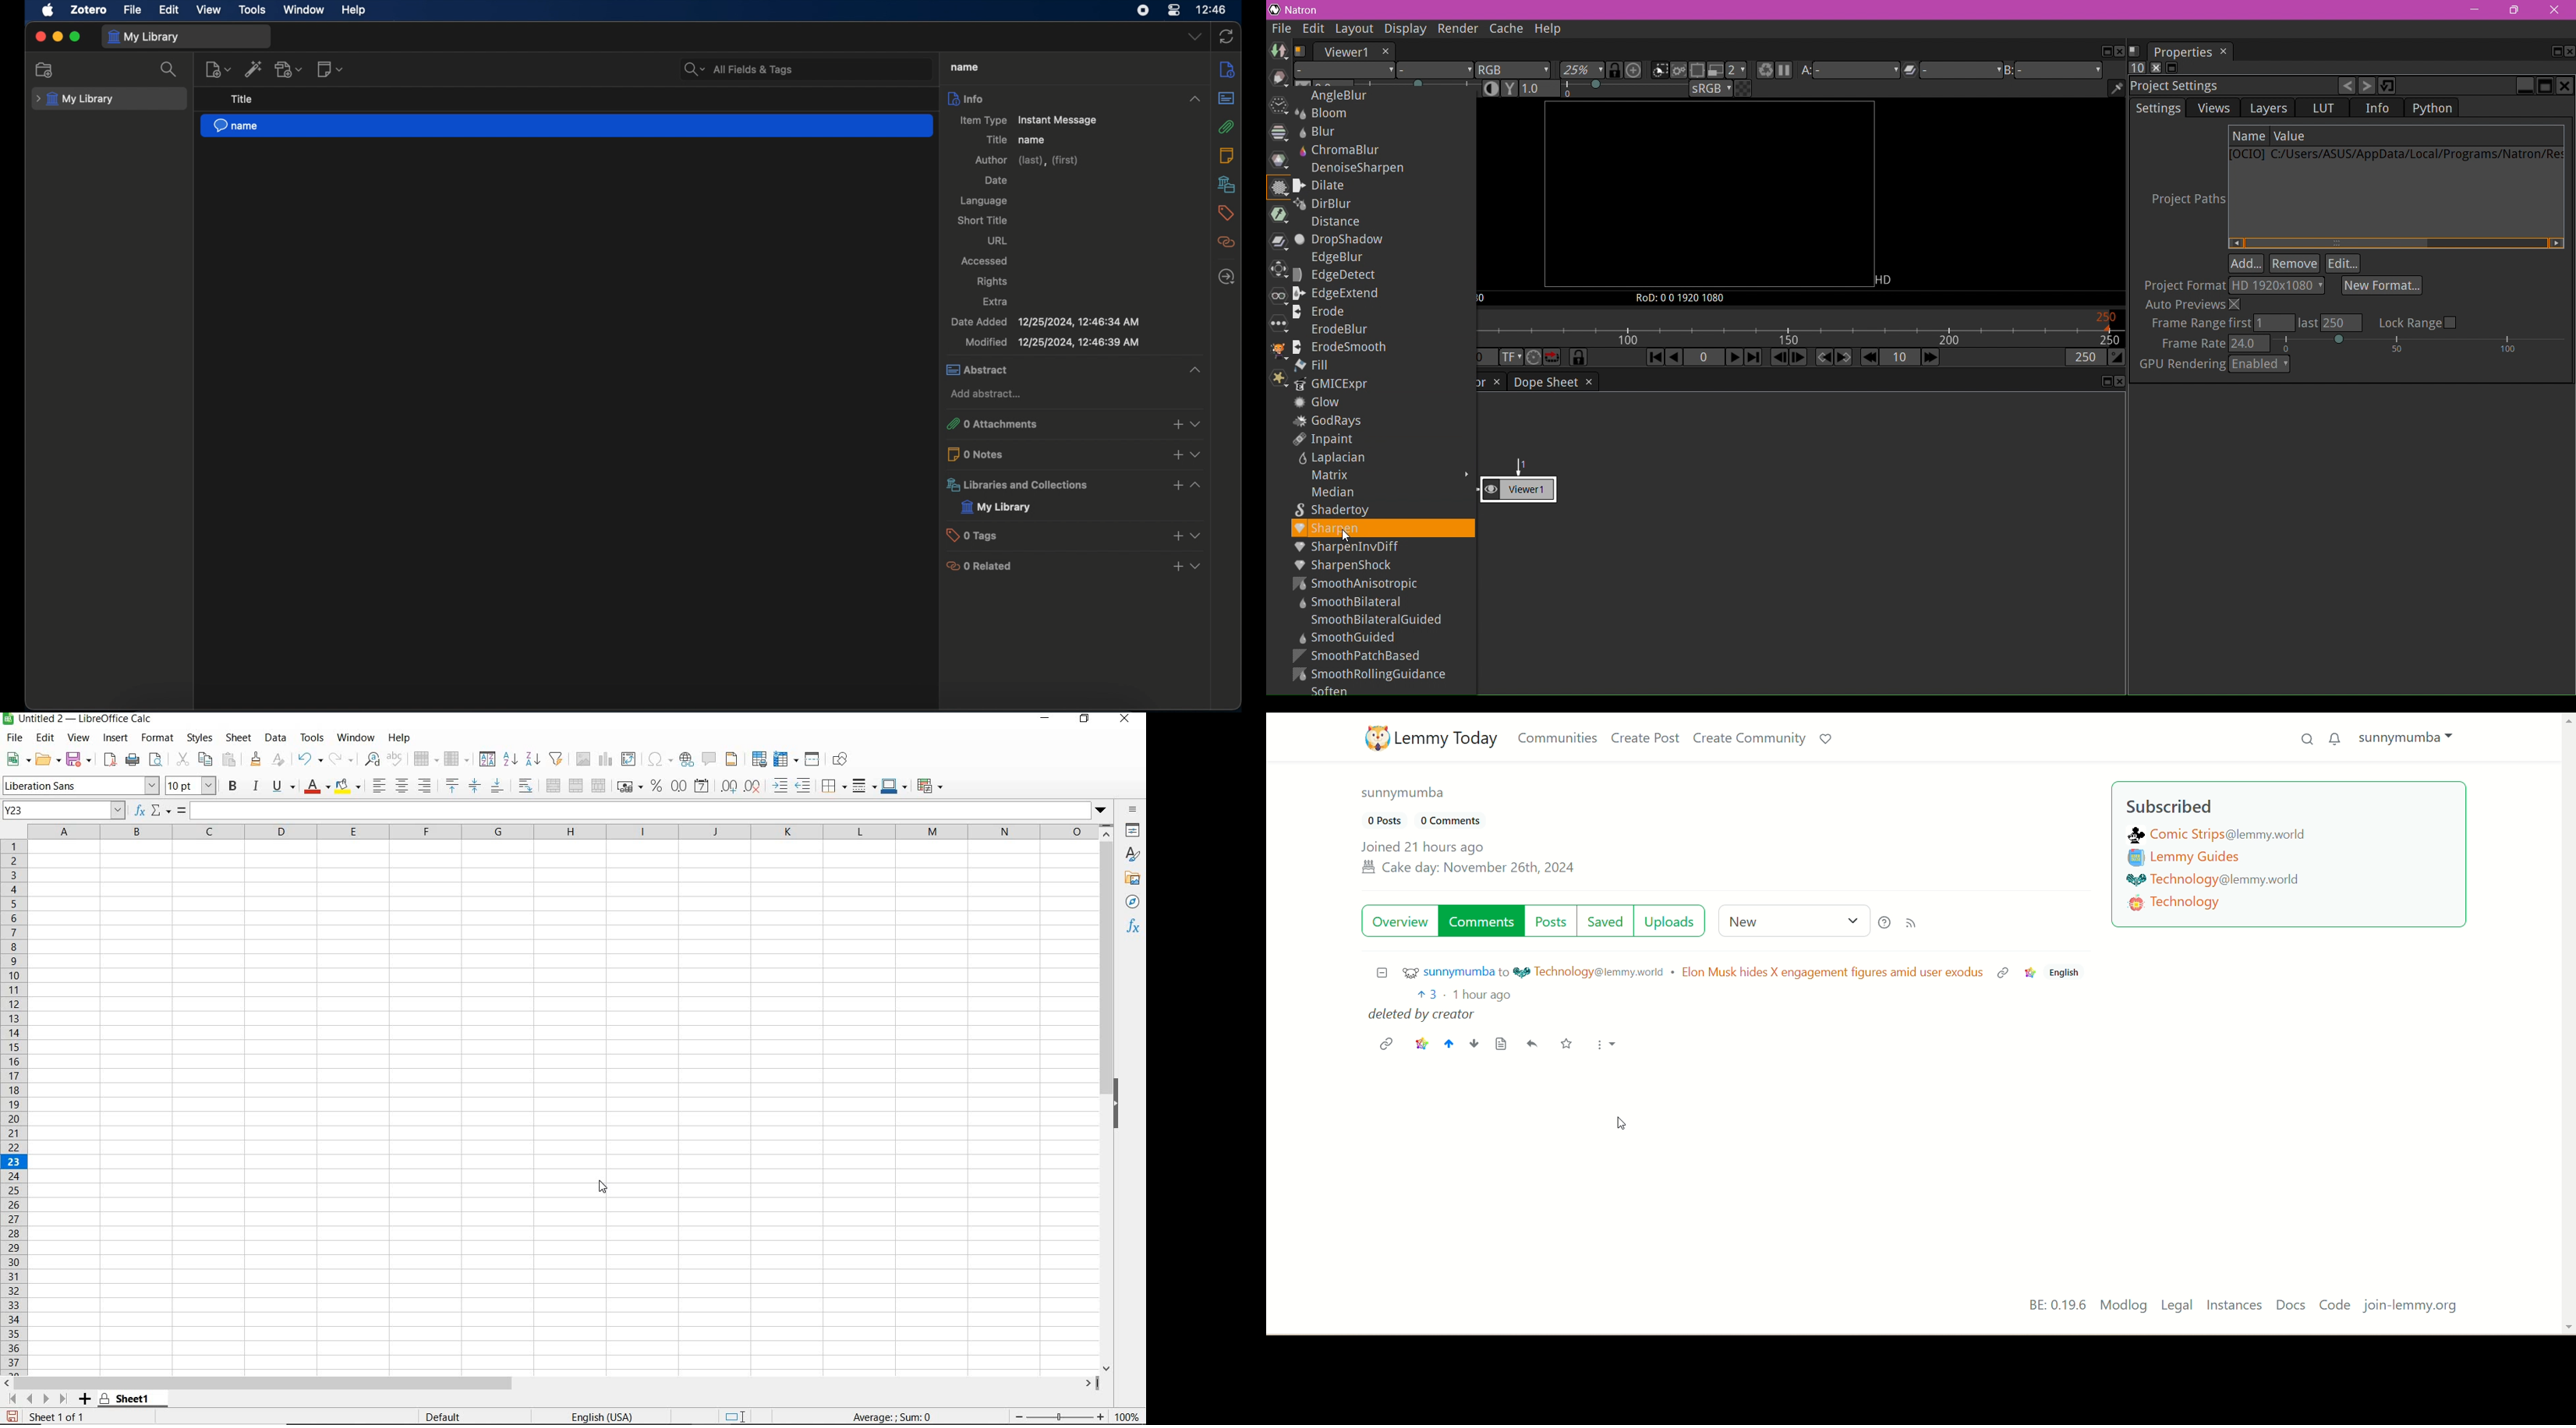 This screenshot has height=1428, width=2576. I want to click on new, so click(1789, 920).